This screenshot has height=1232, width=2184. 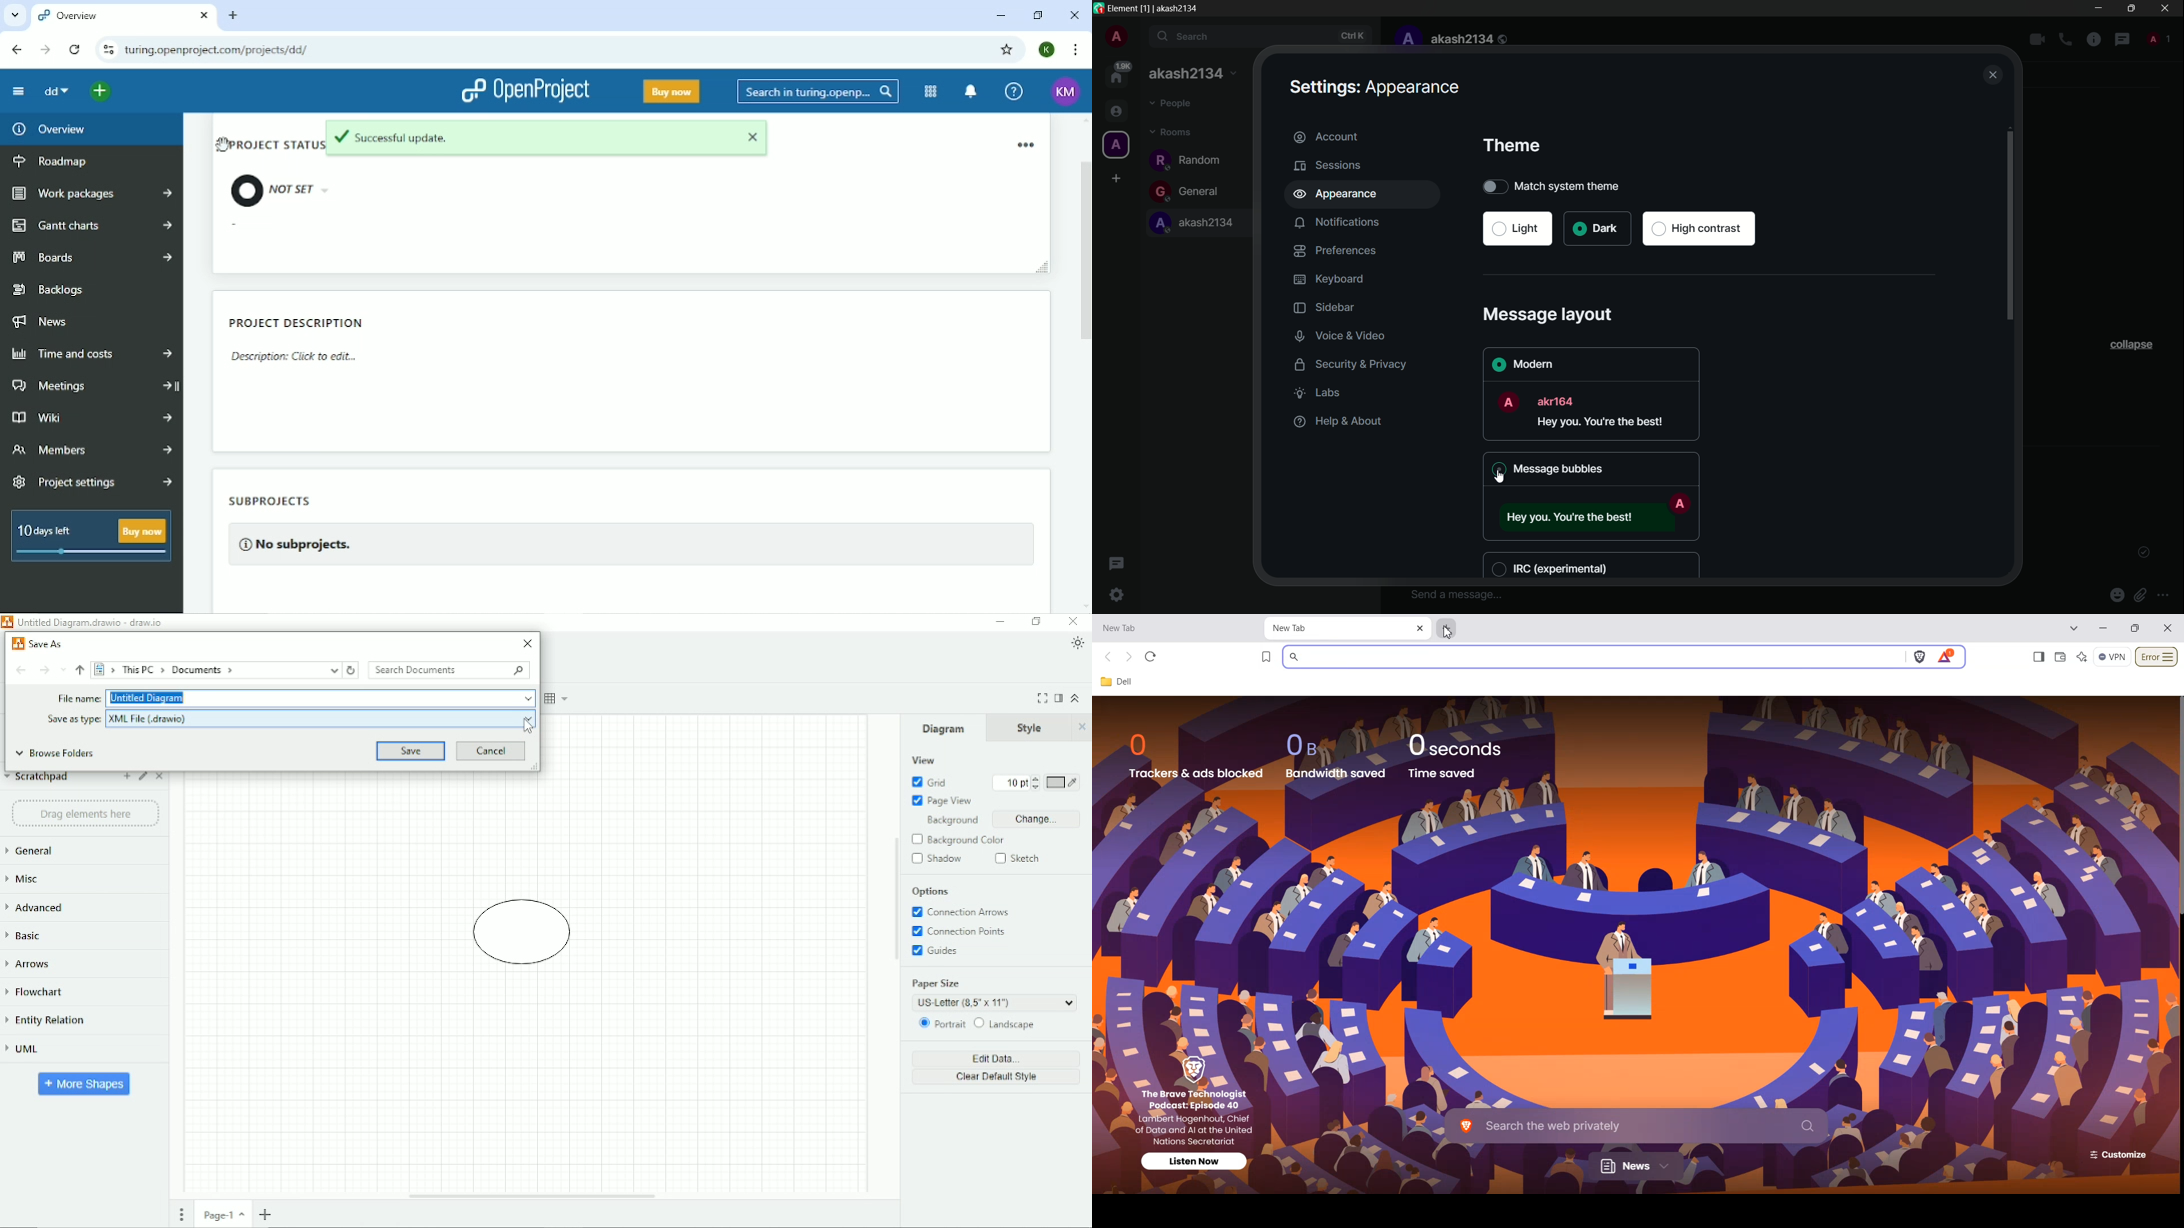 I want to click on Minimize, so click(x=1001, y=621).